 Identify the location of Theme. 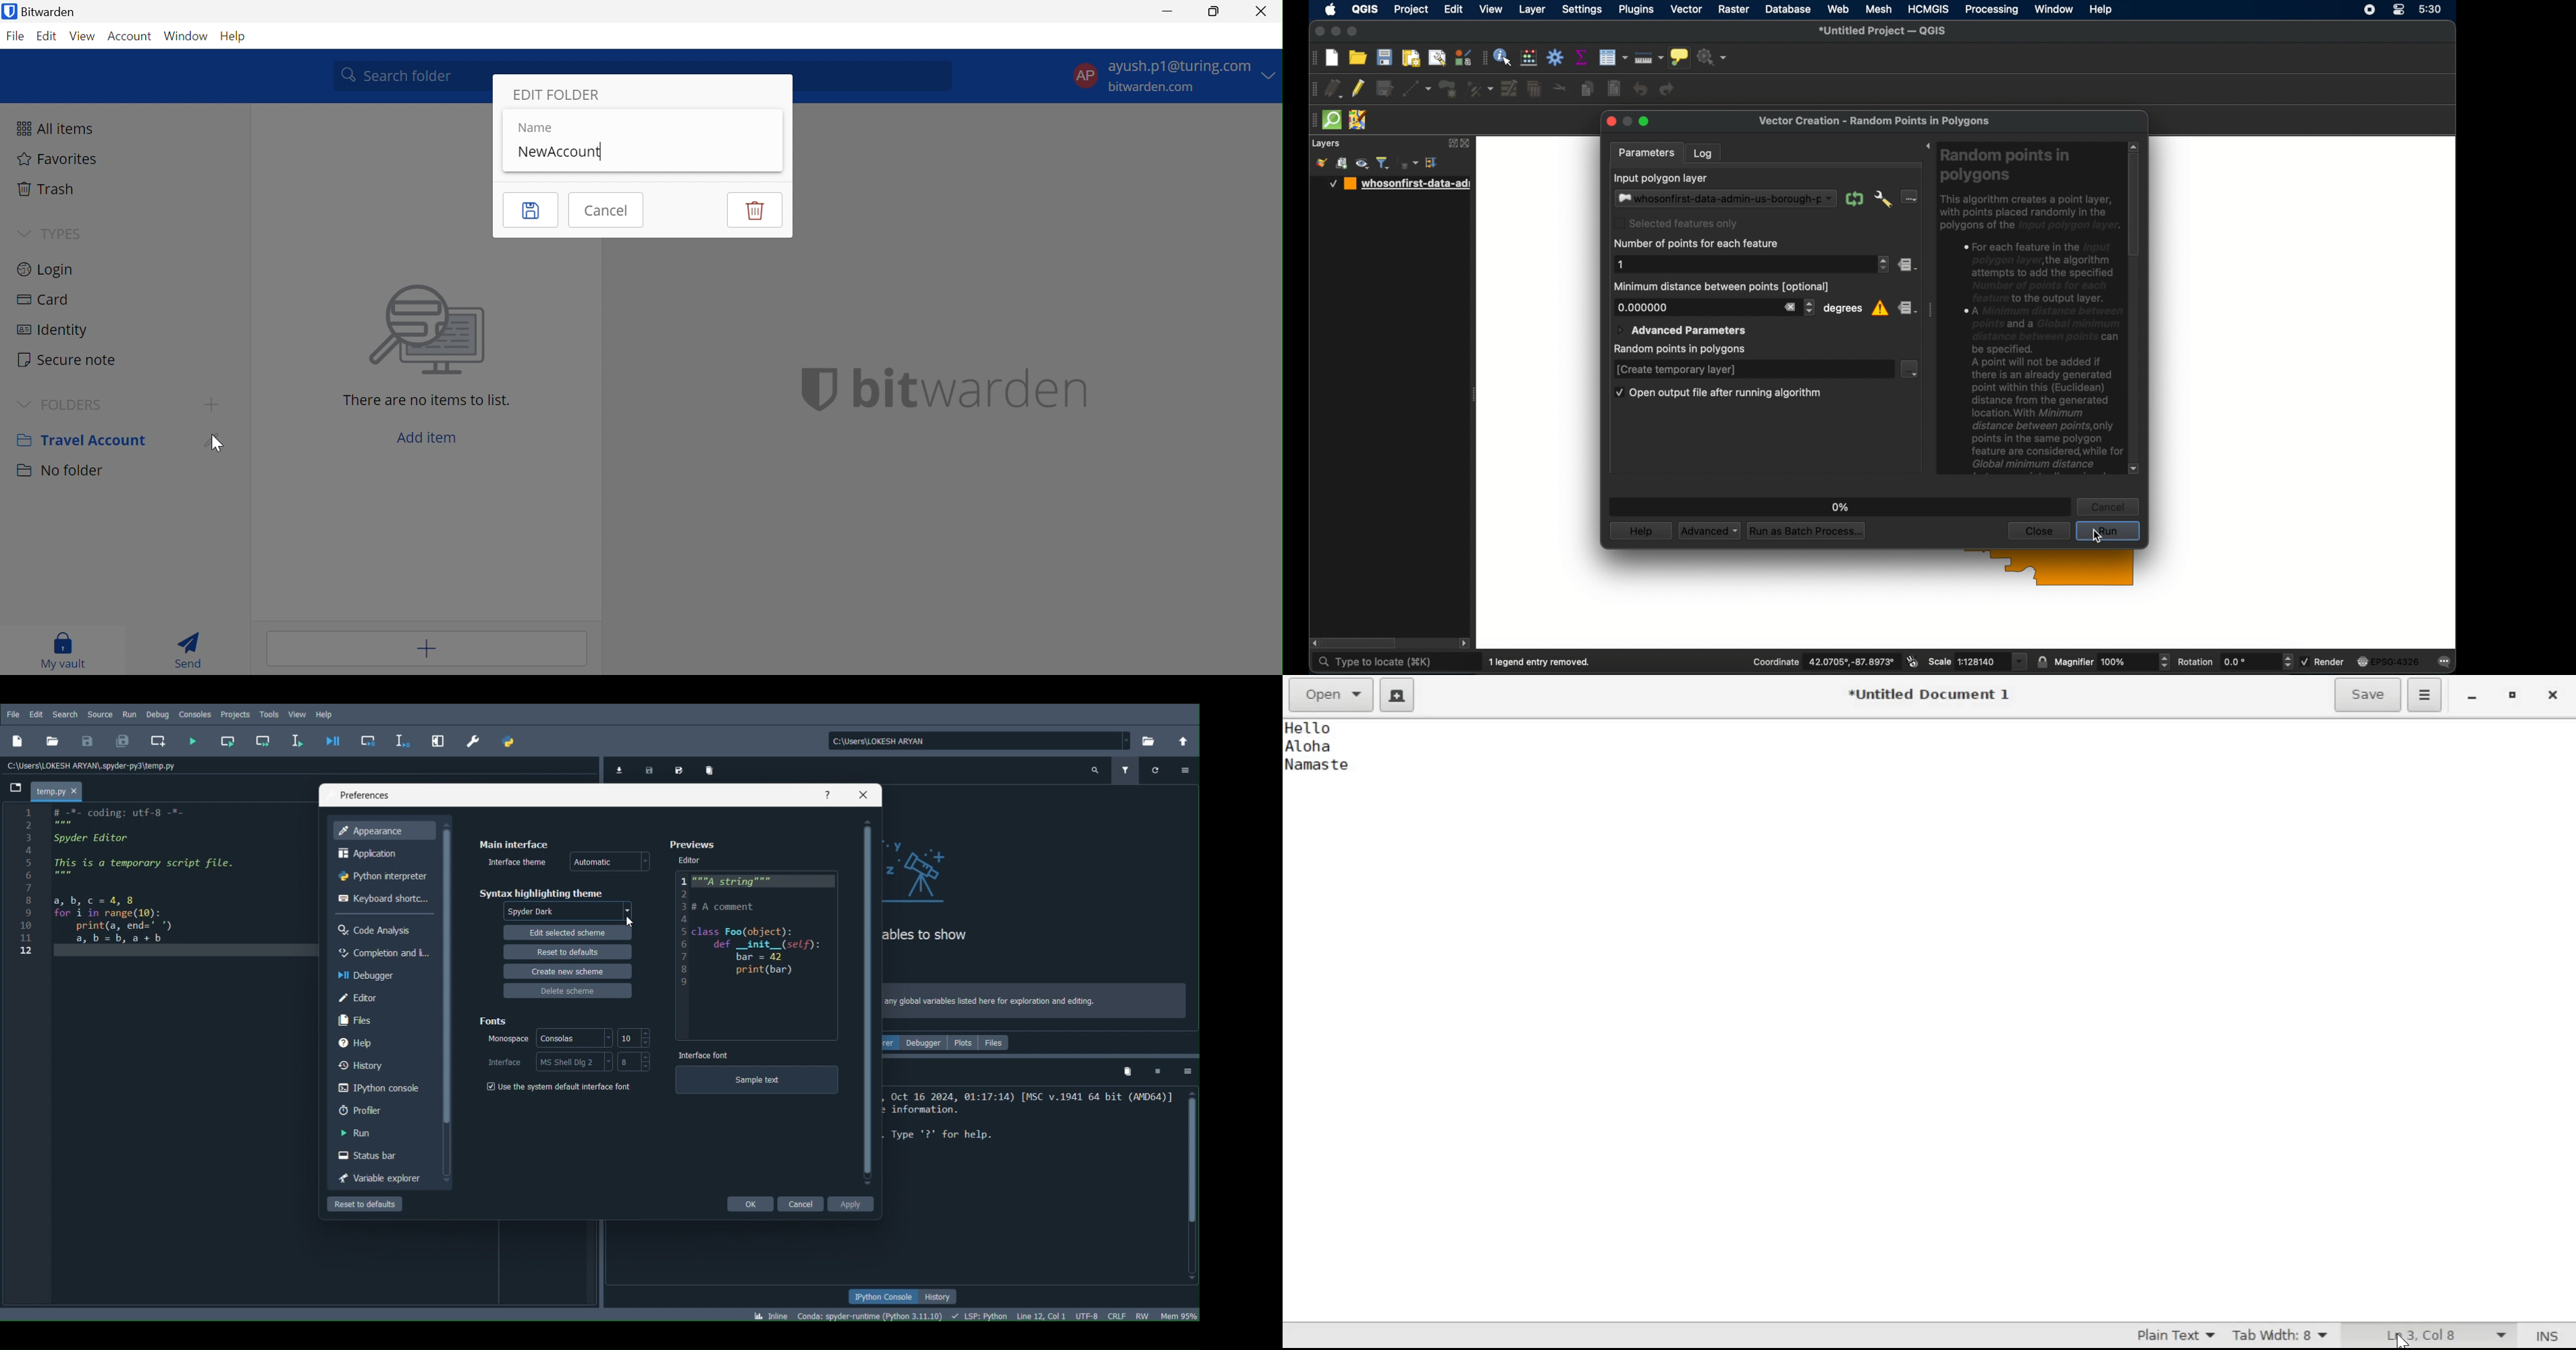
(567, 914).